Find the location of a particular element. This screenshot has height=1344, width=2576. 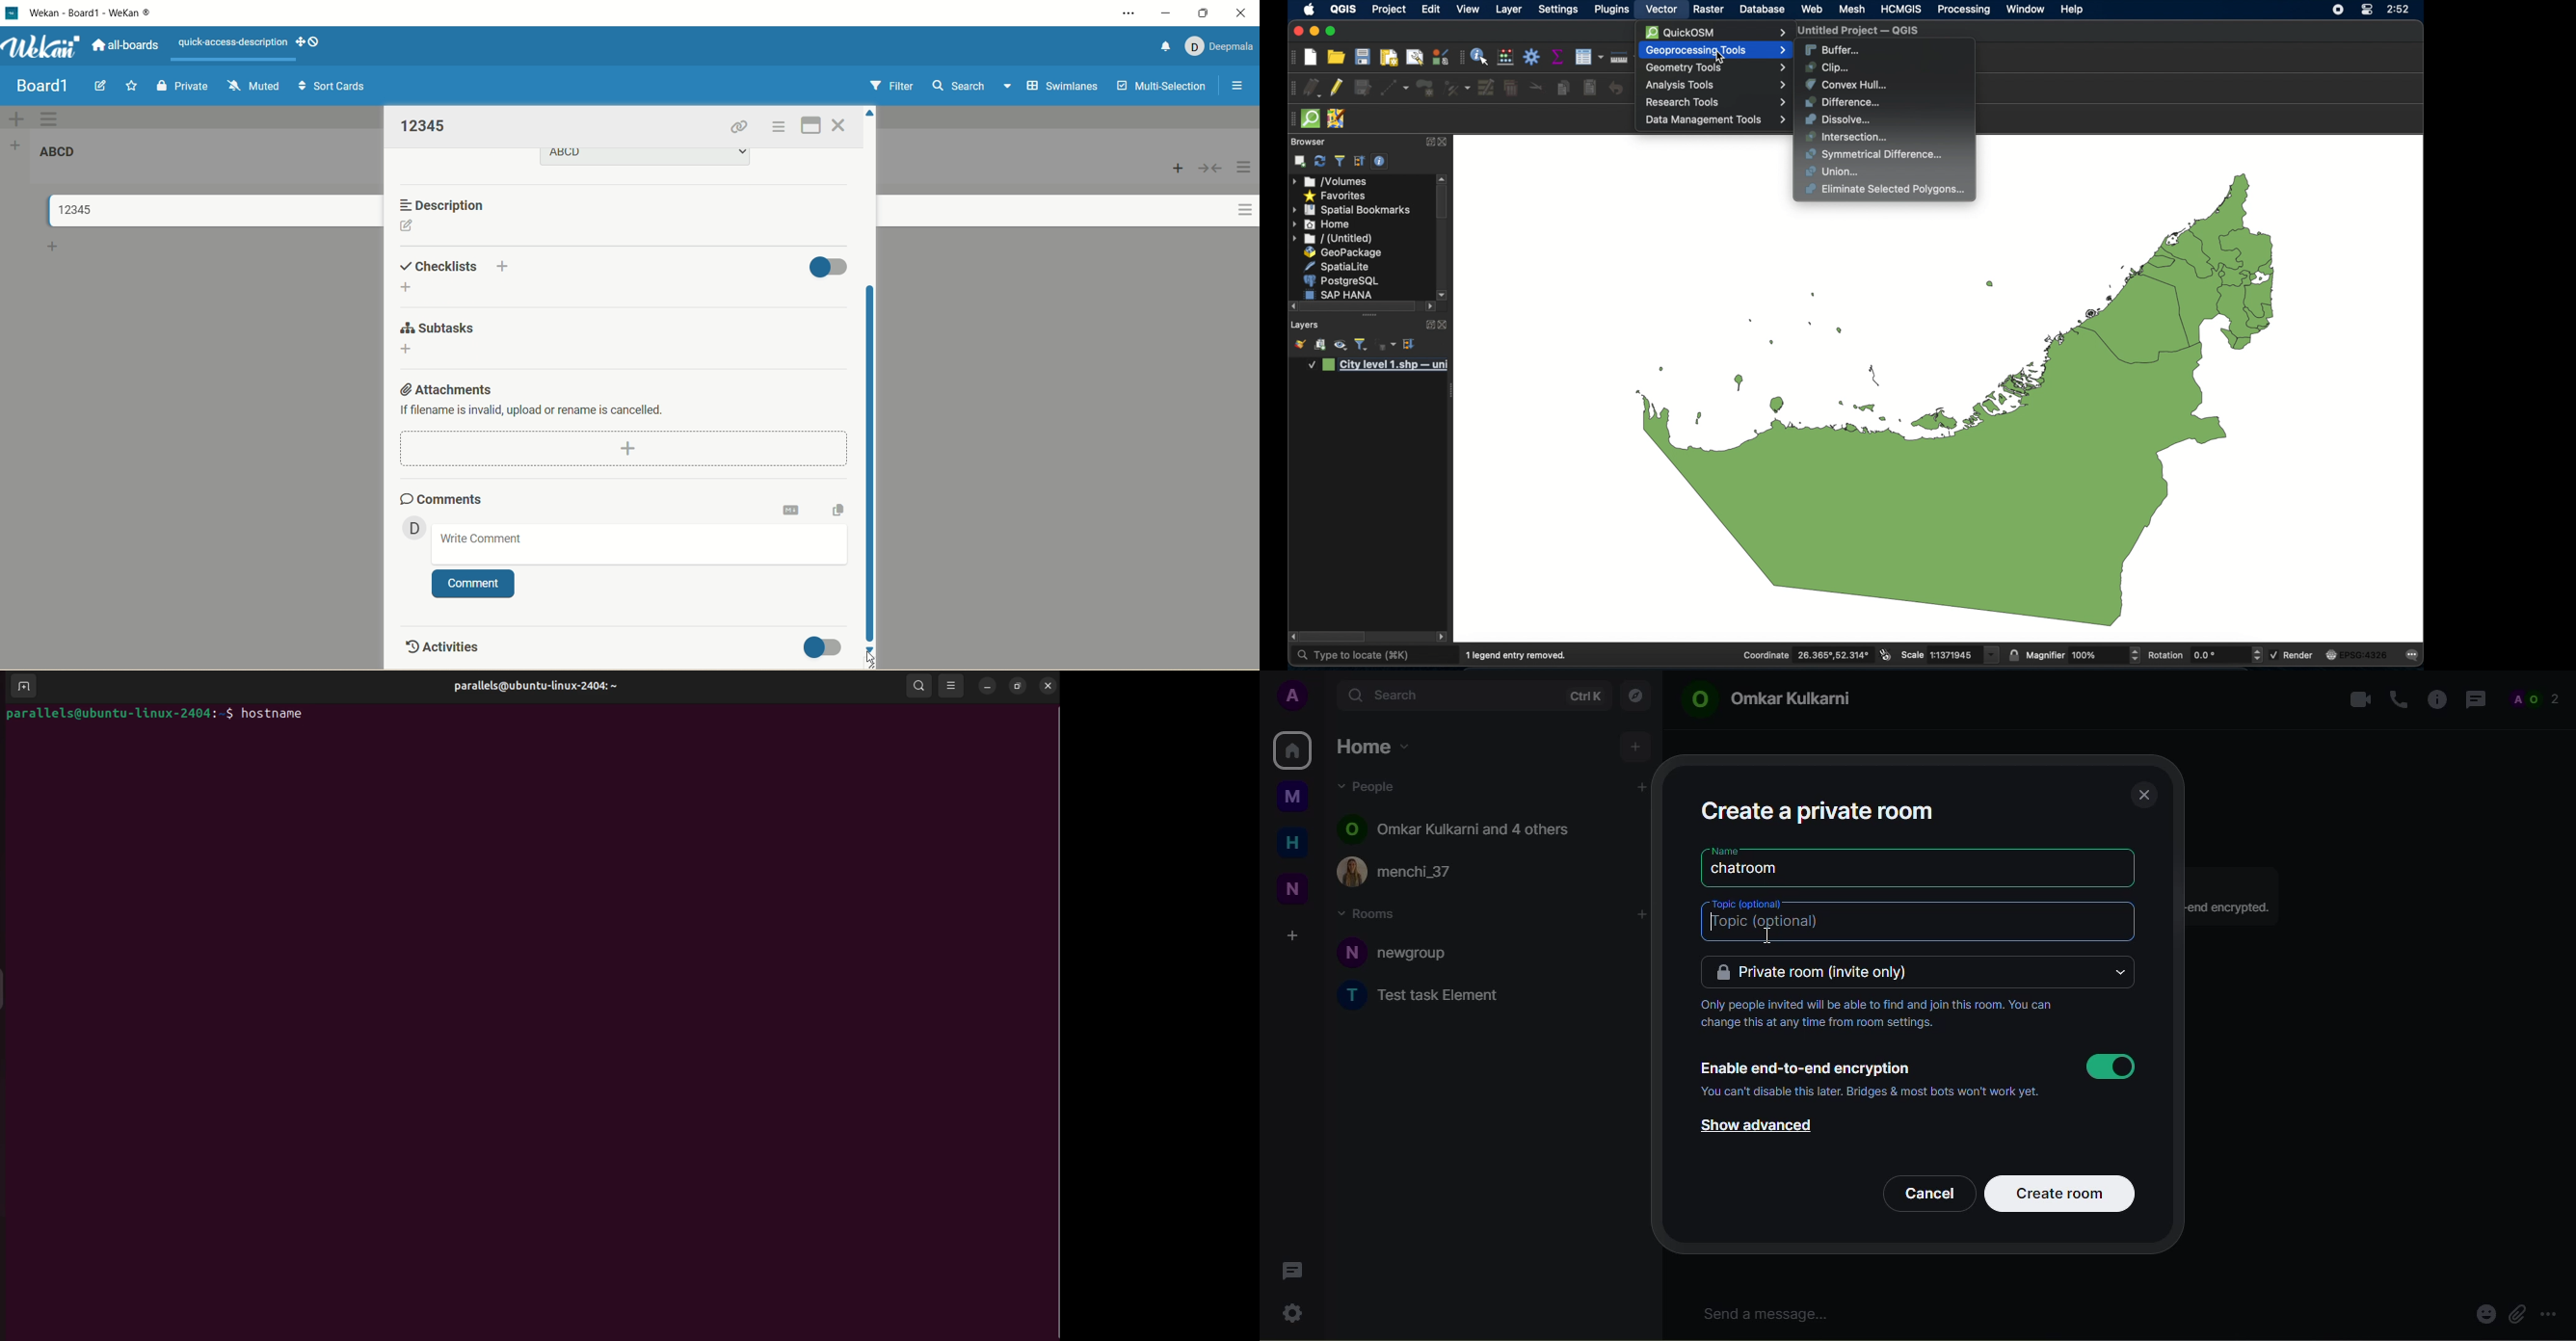

copy card link to clipboard is located at coordinates (740, 128).